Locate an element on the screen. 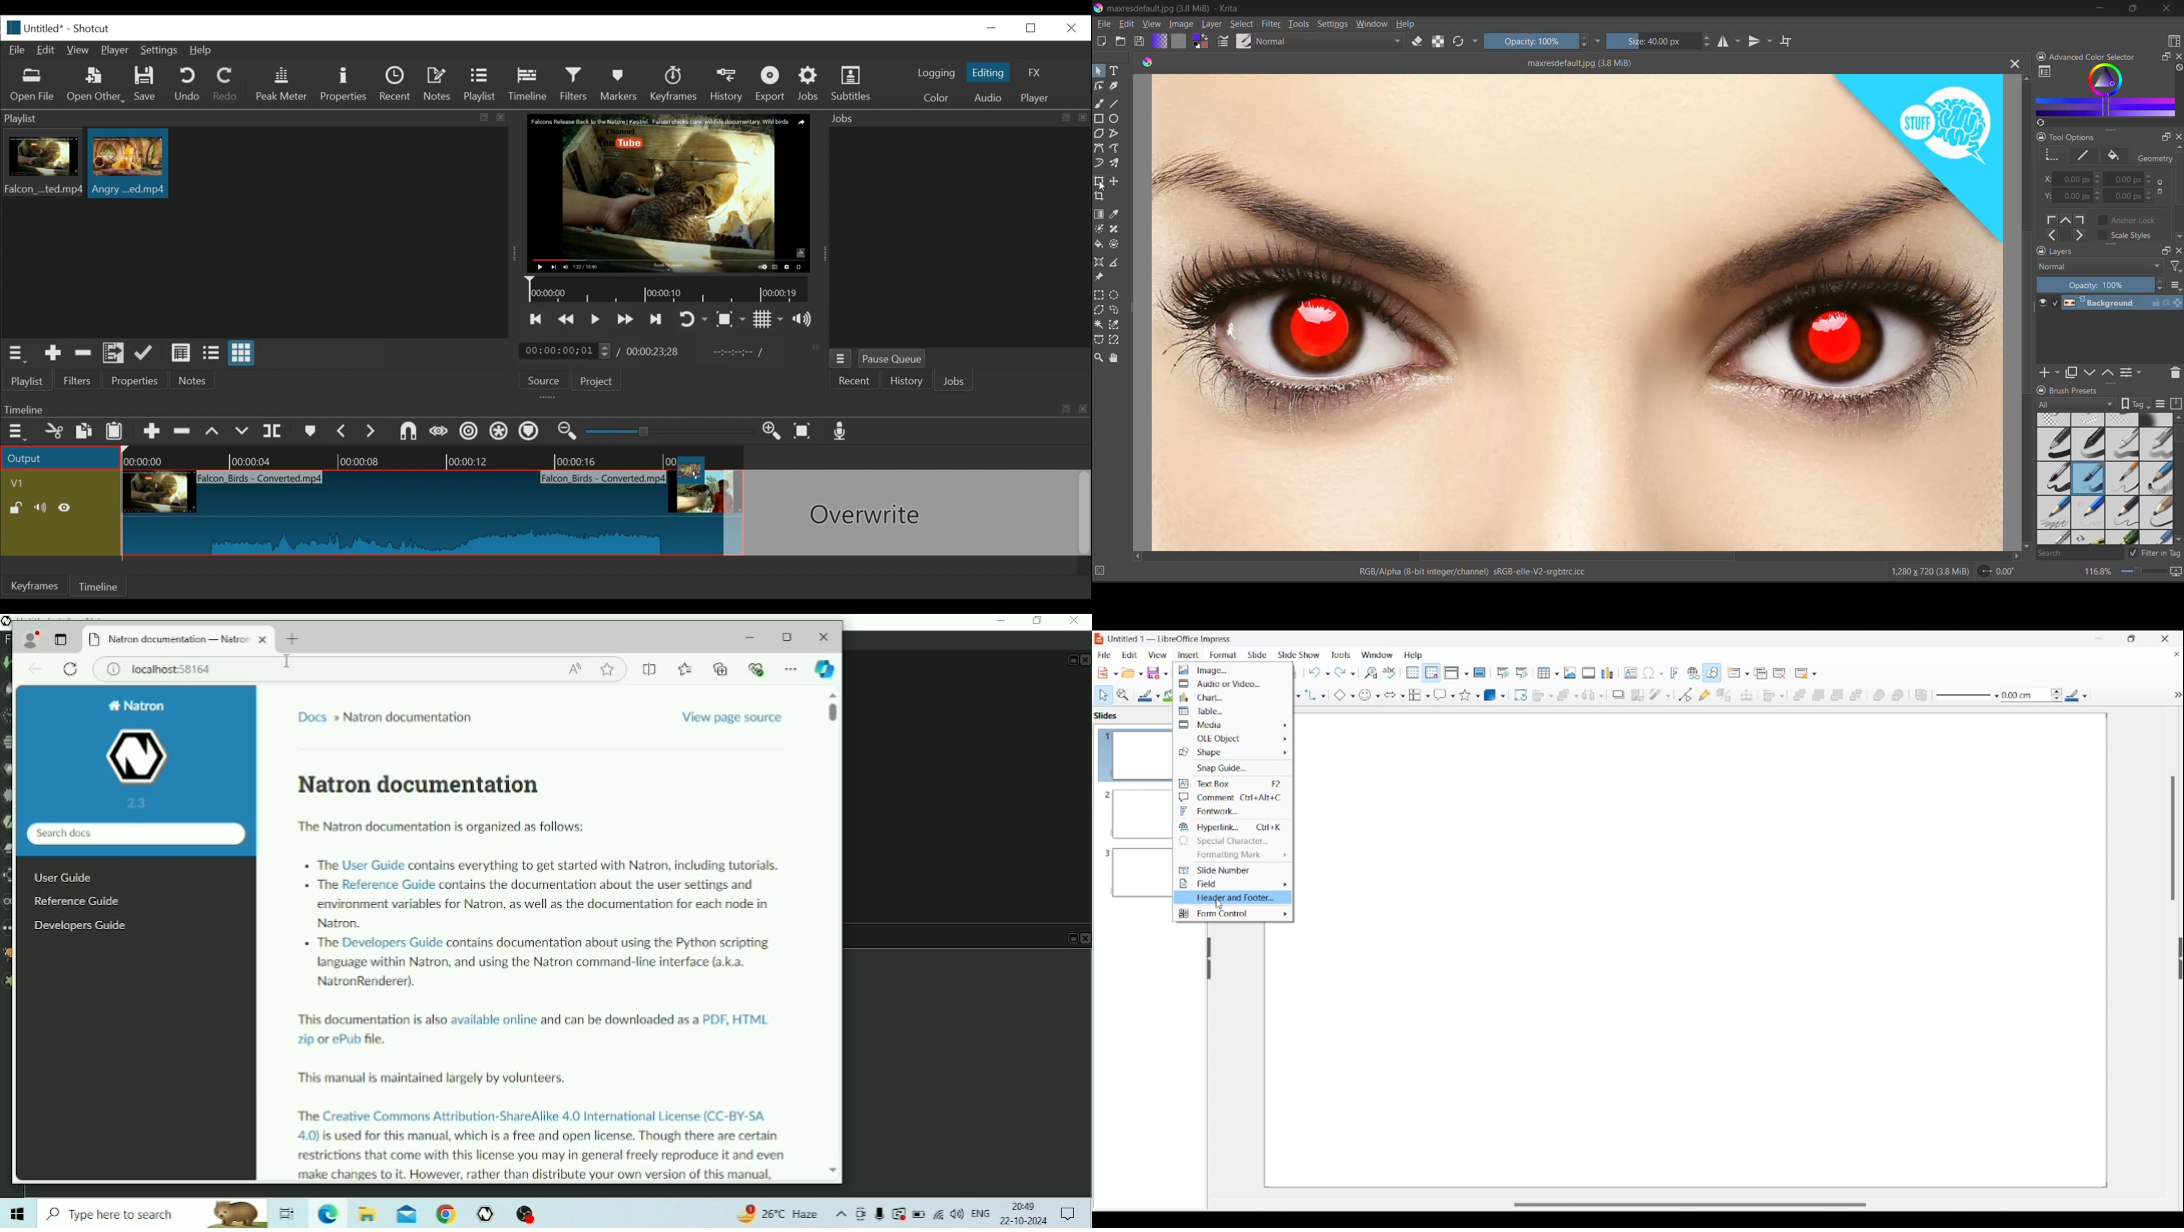  maxresdefault (34 MiB) is located at coordinates (1581, 62).